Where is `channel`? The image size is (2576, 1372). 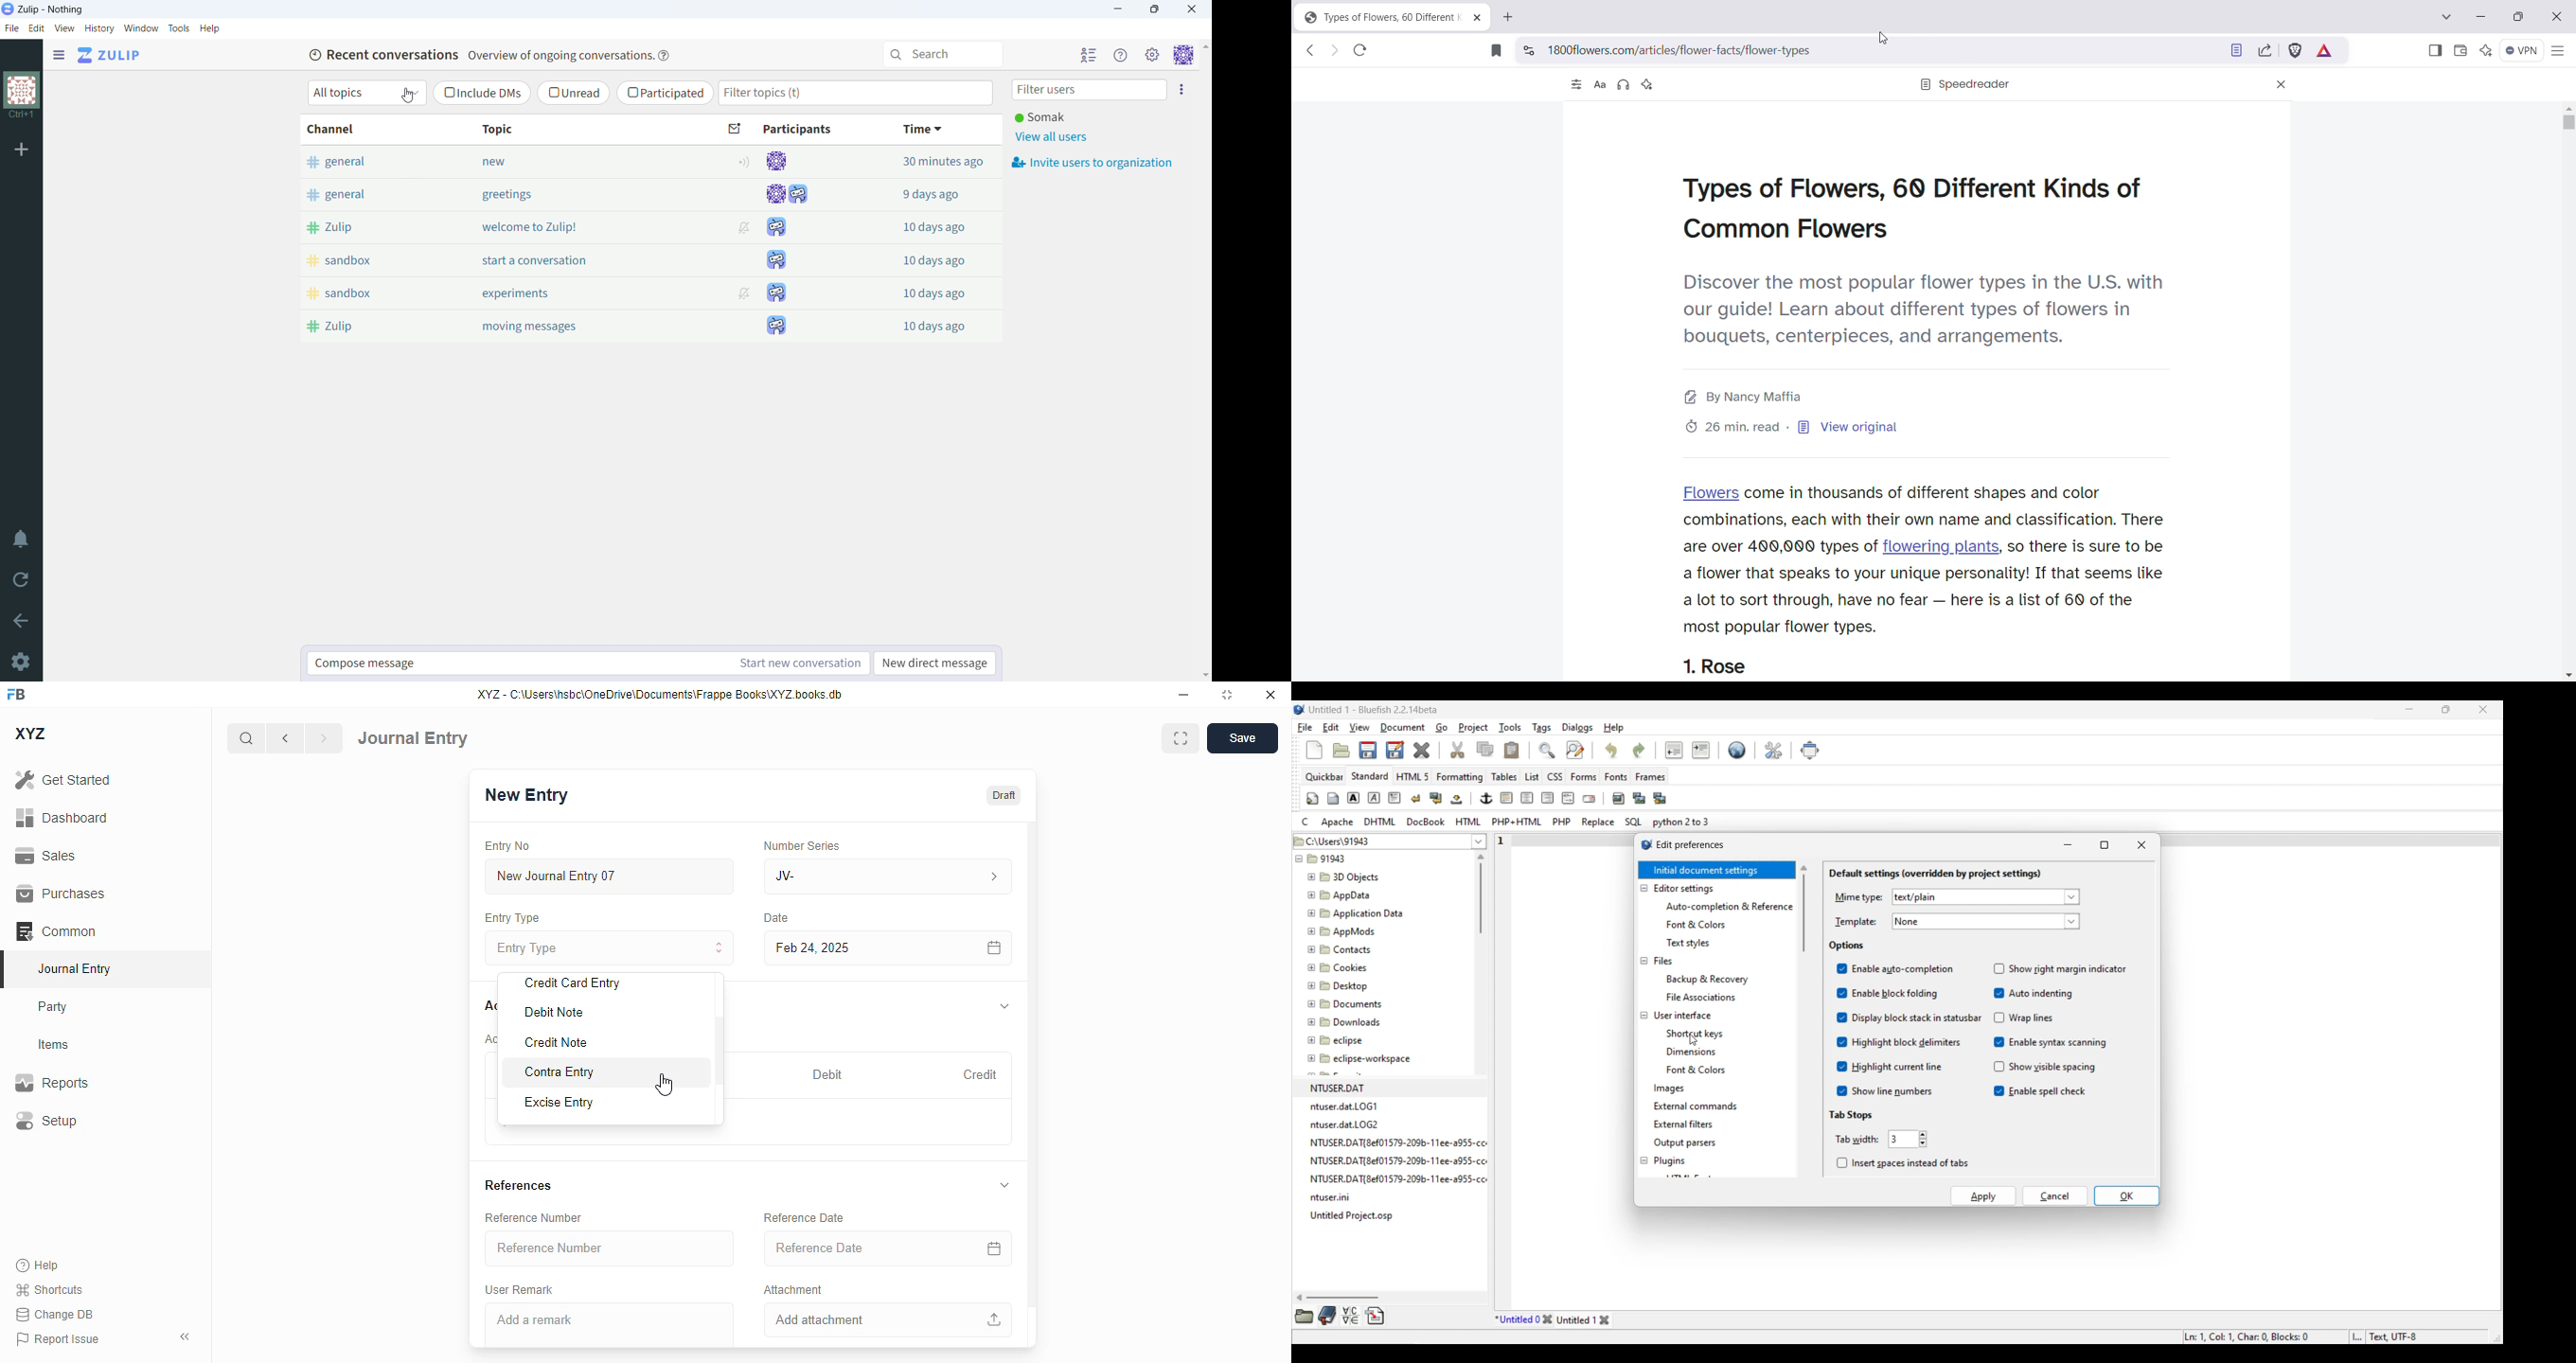
channel is located at coordinates (369, 129).